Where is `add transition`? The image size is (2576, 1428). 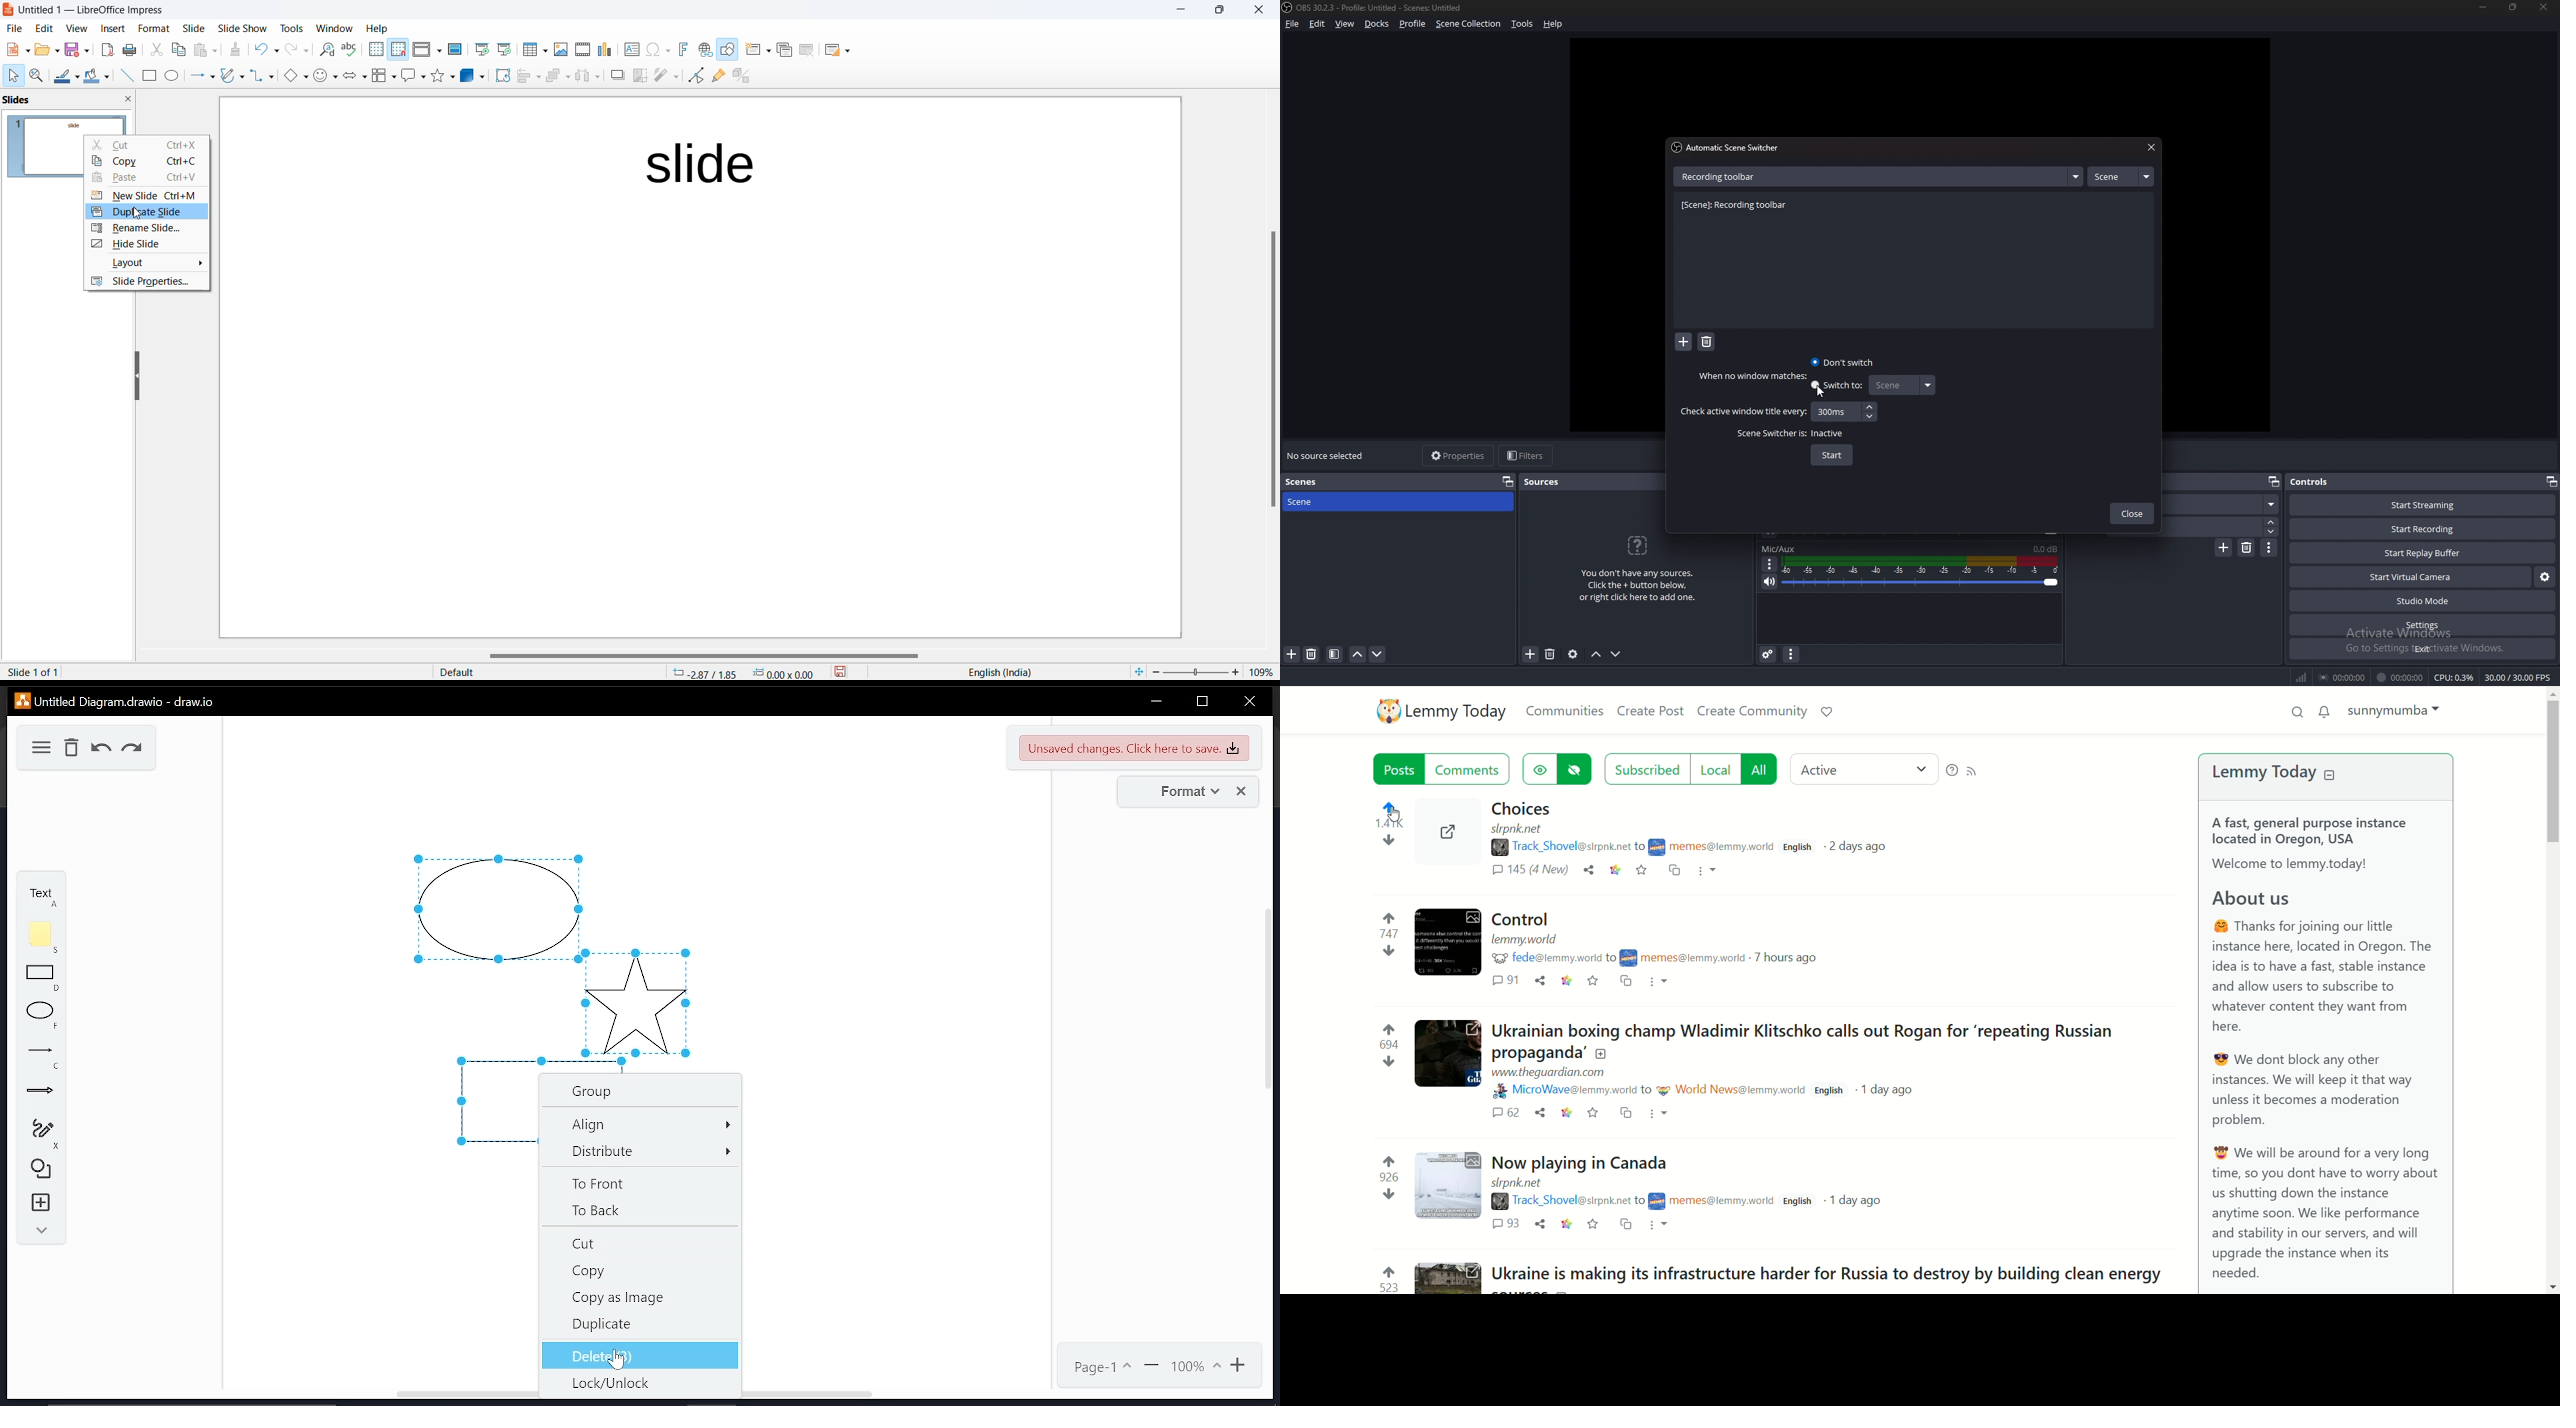 add transition is located at coordinates (2223, 548).